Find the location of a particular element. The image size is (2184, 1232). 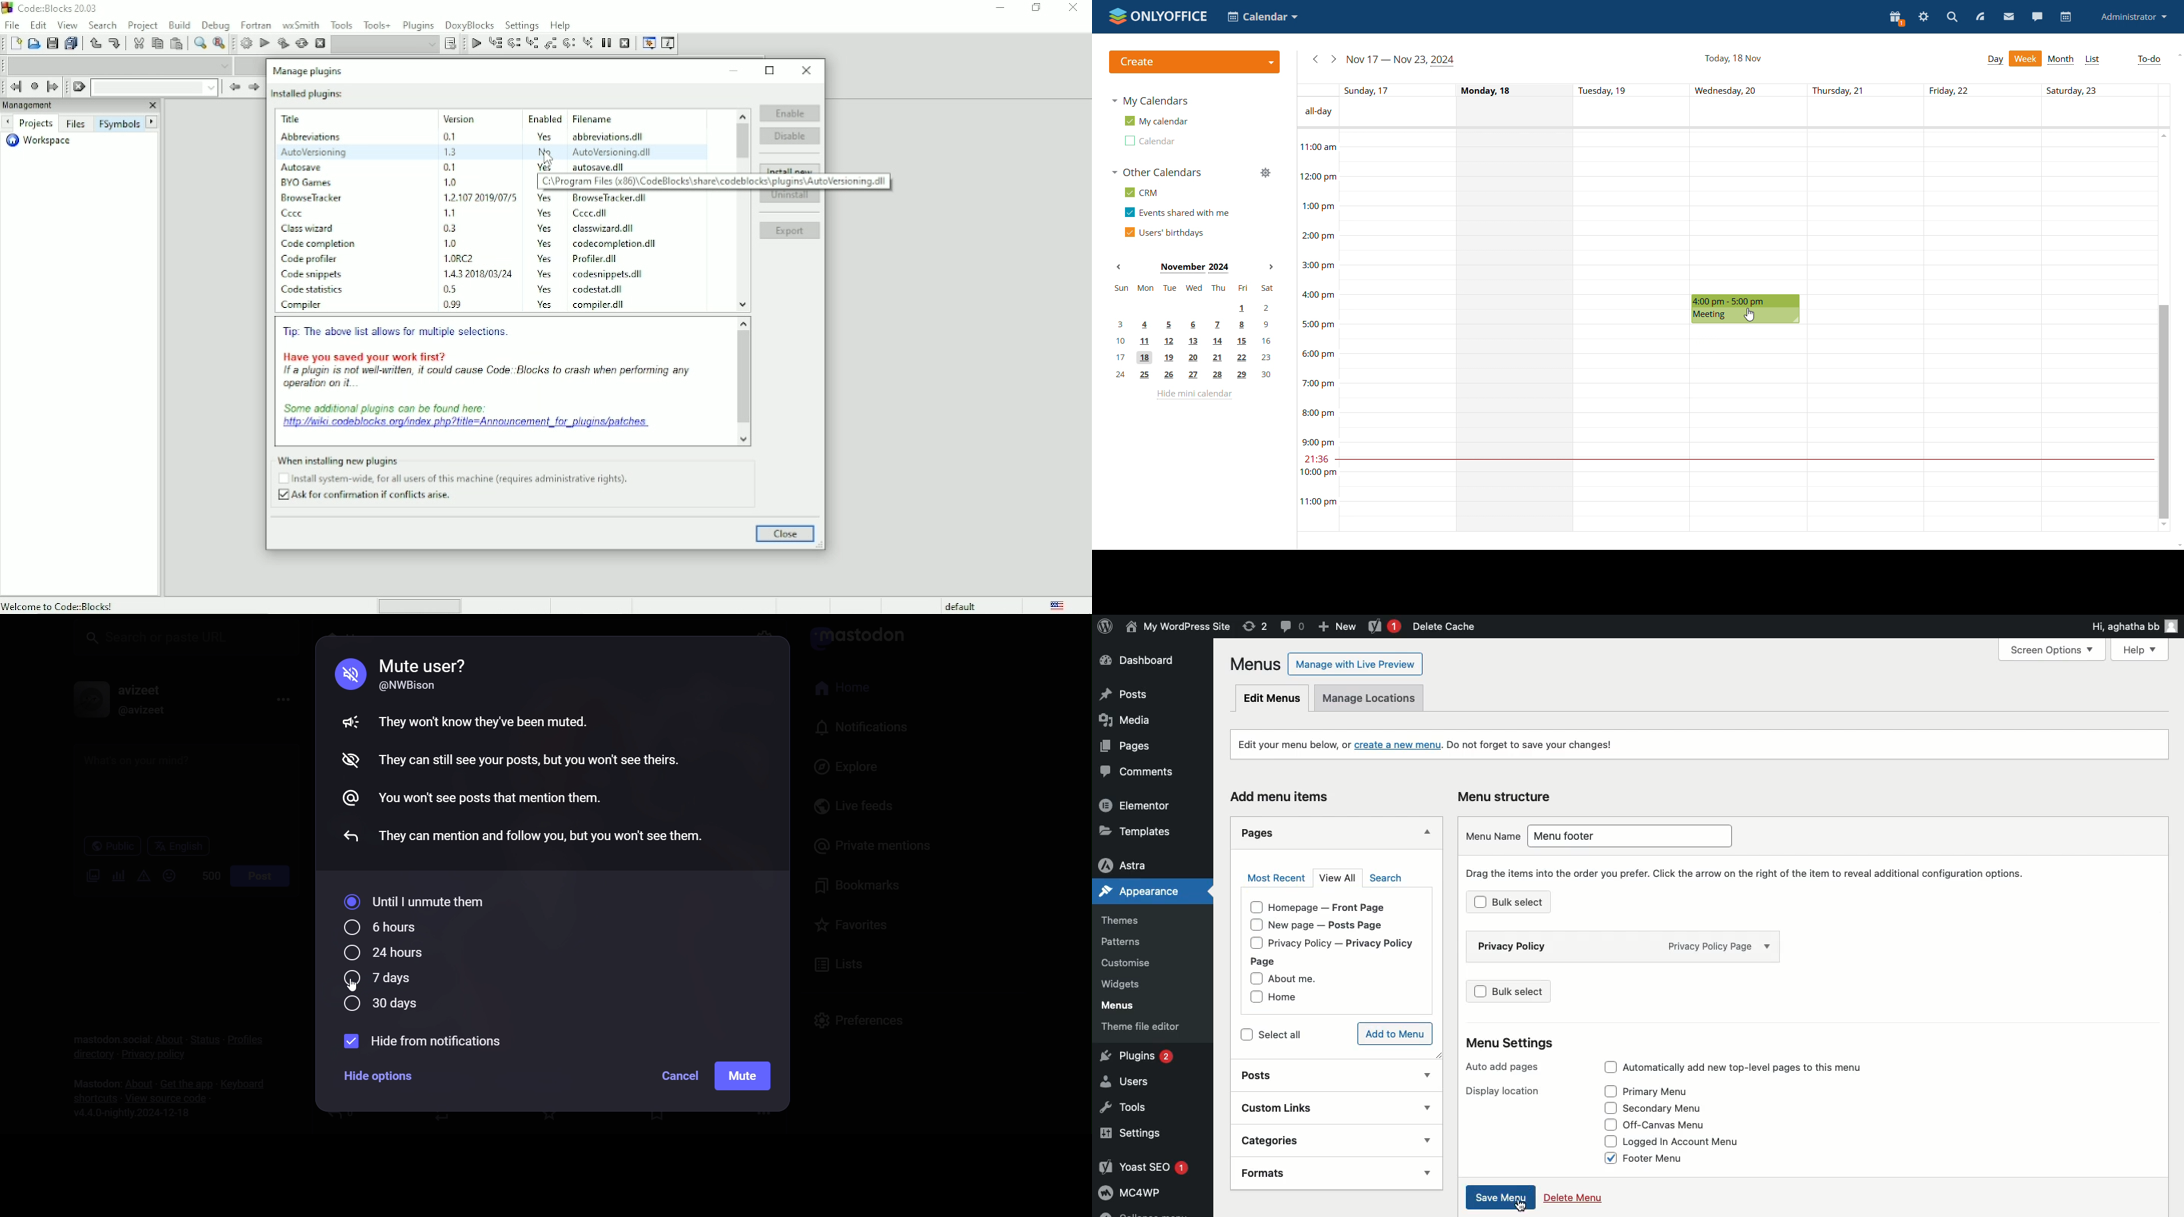

create is located at coordinates (1194, 62).